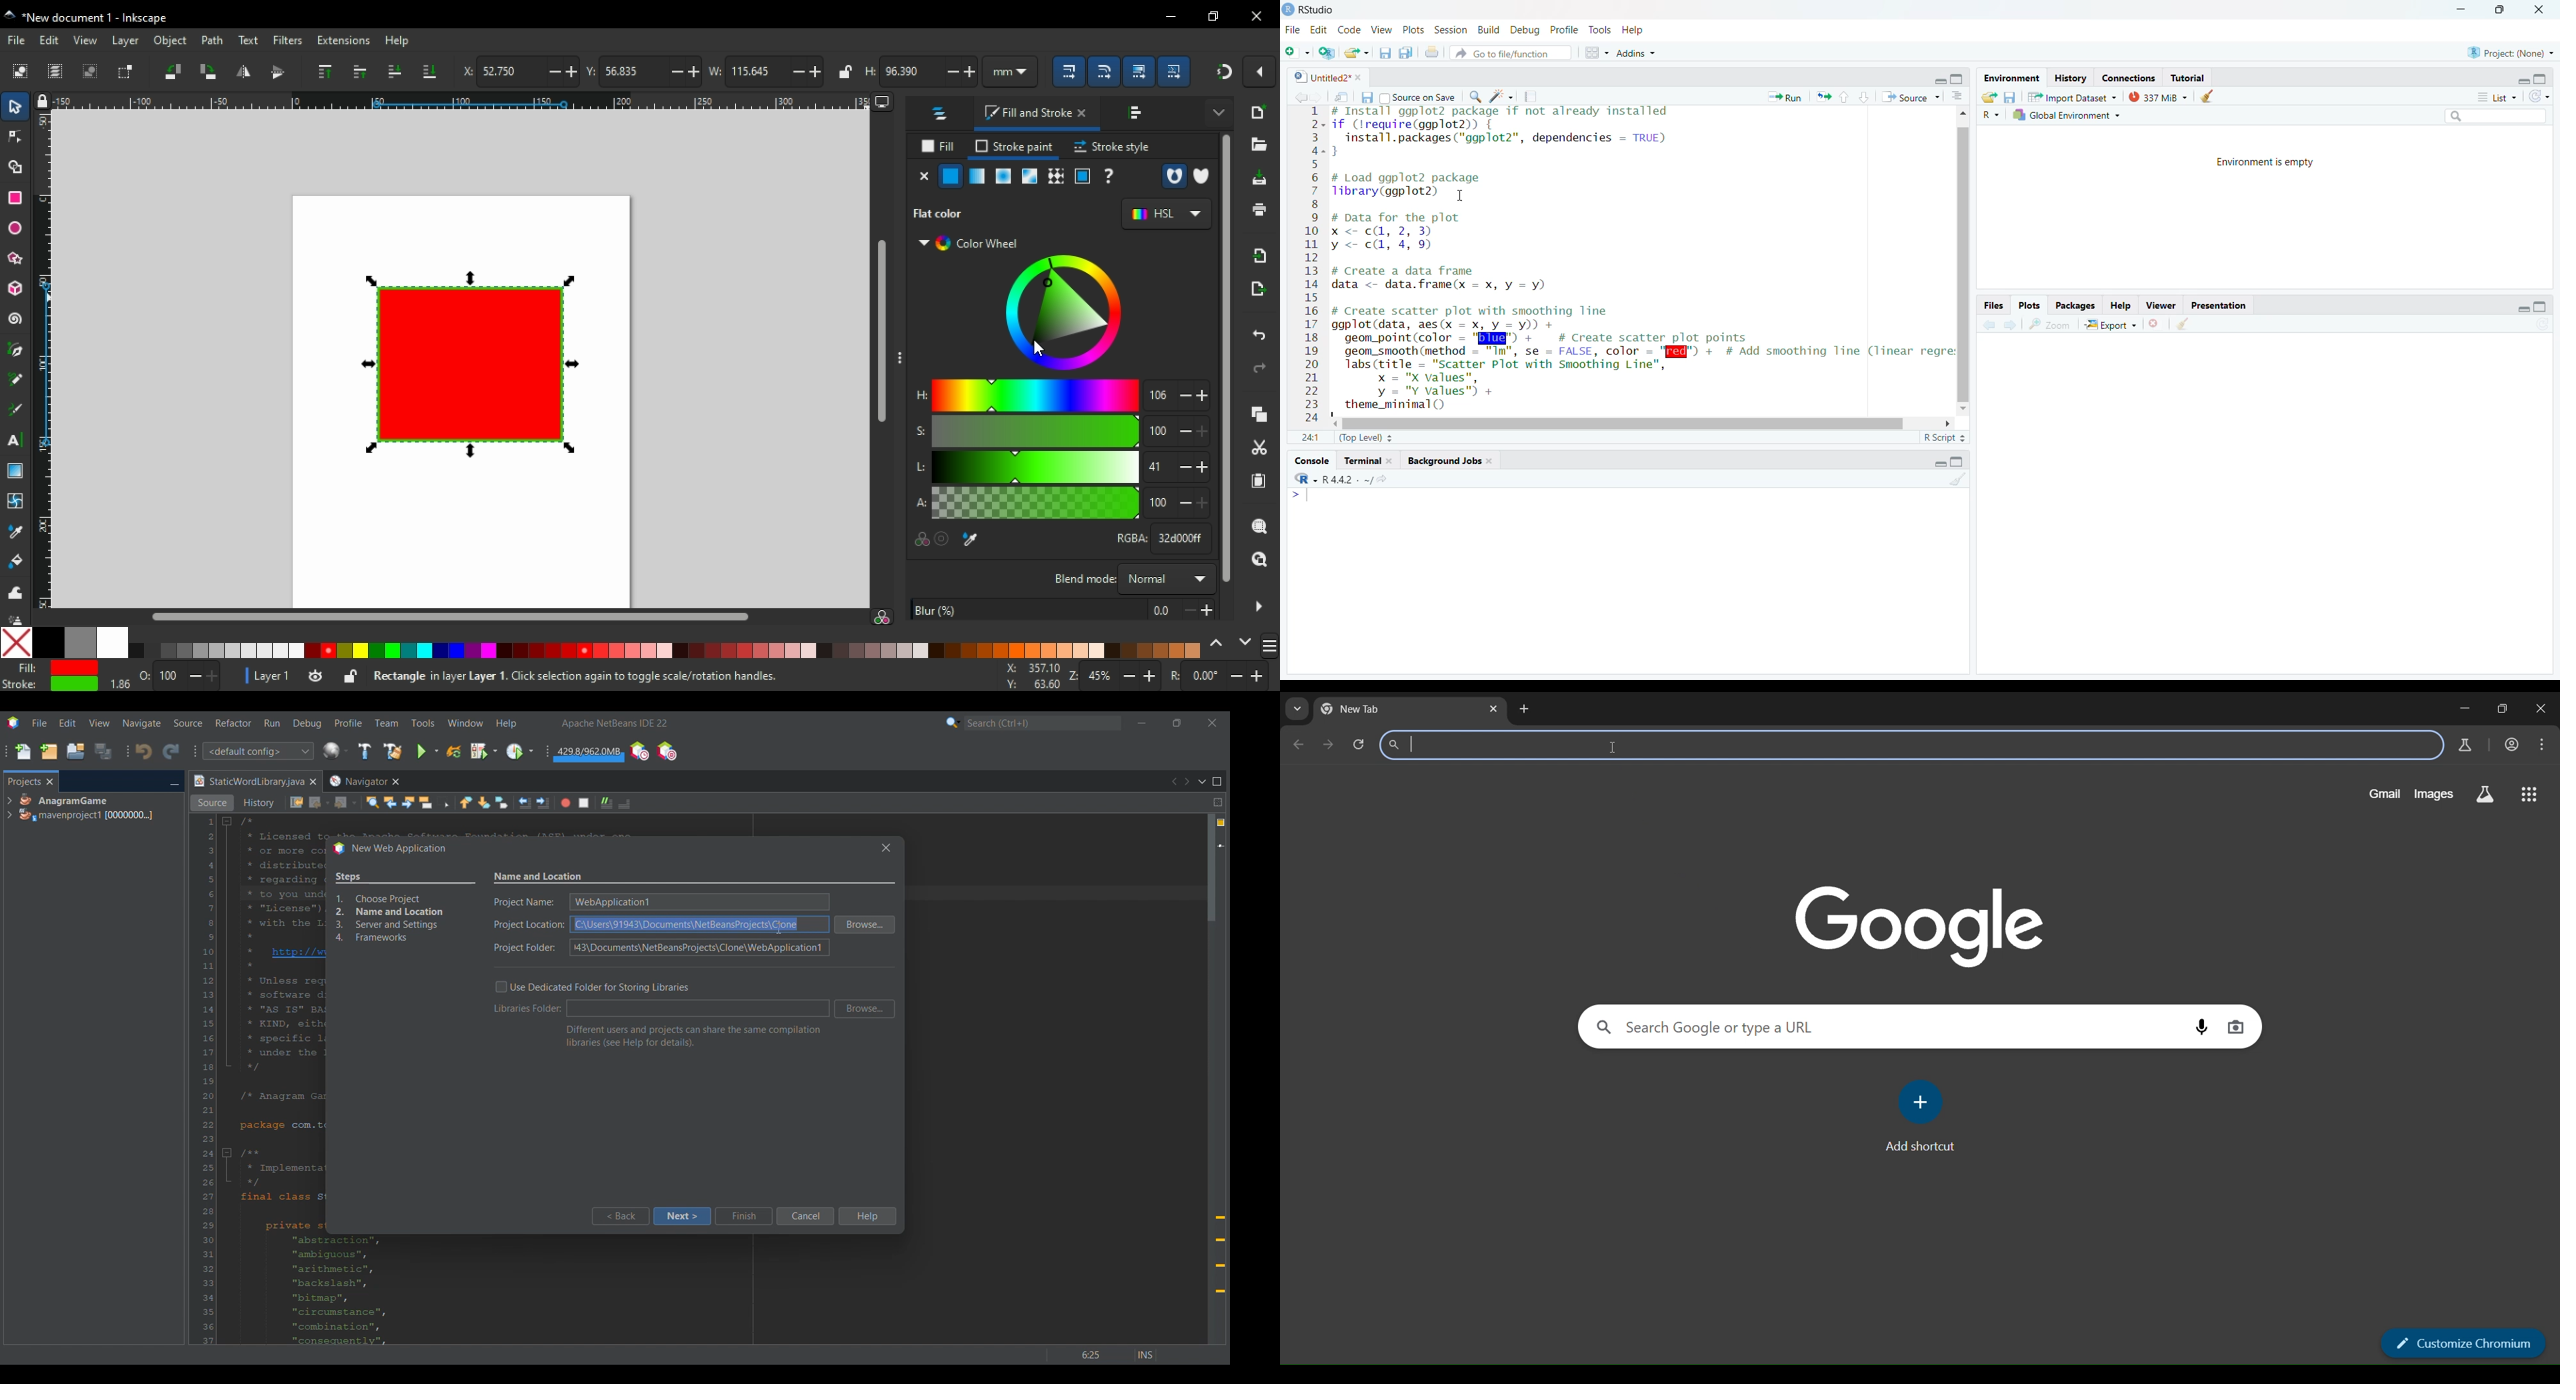  Describe the element at coordinates (1475, 97) in the screenshot. I see `find/replace` at that location.